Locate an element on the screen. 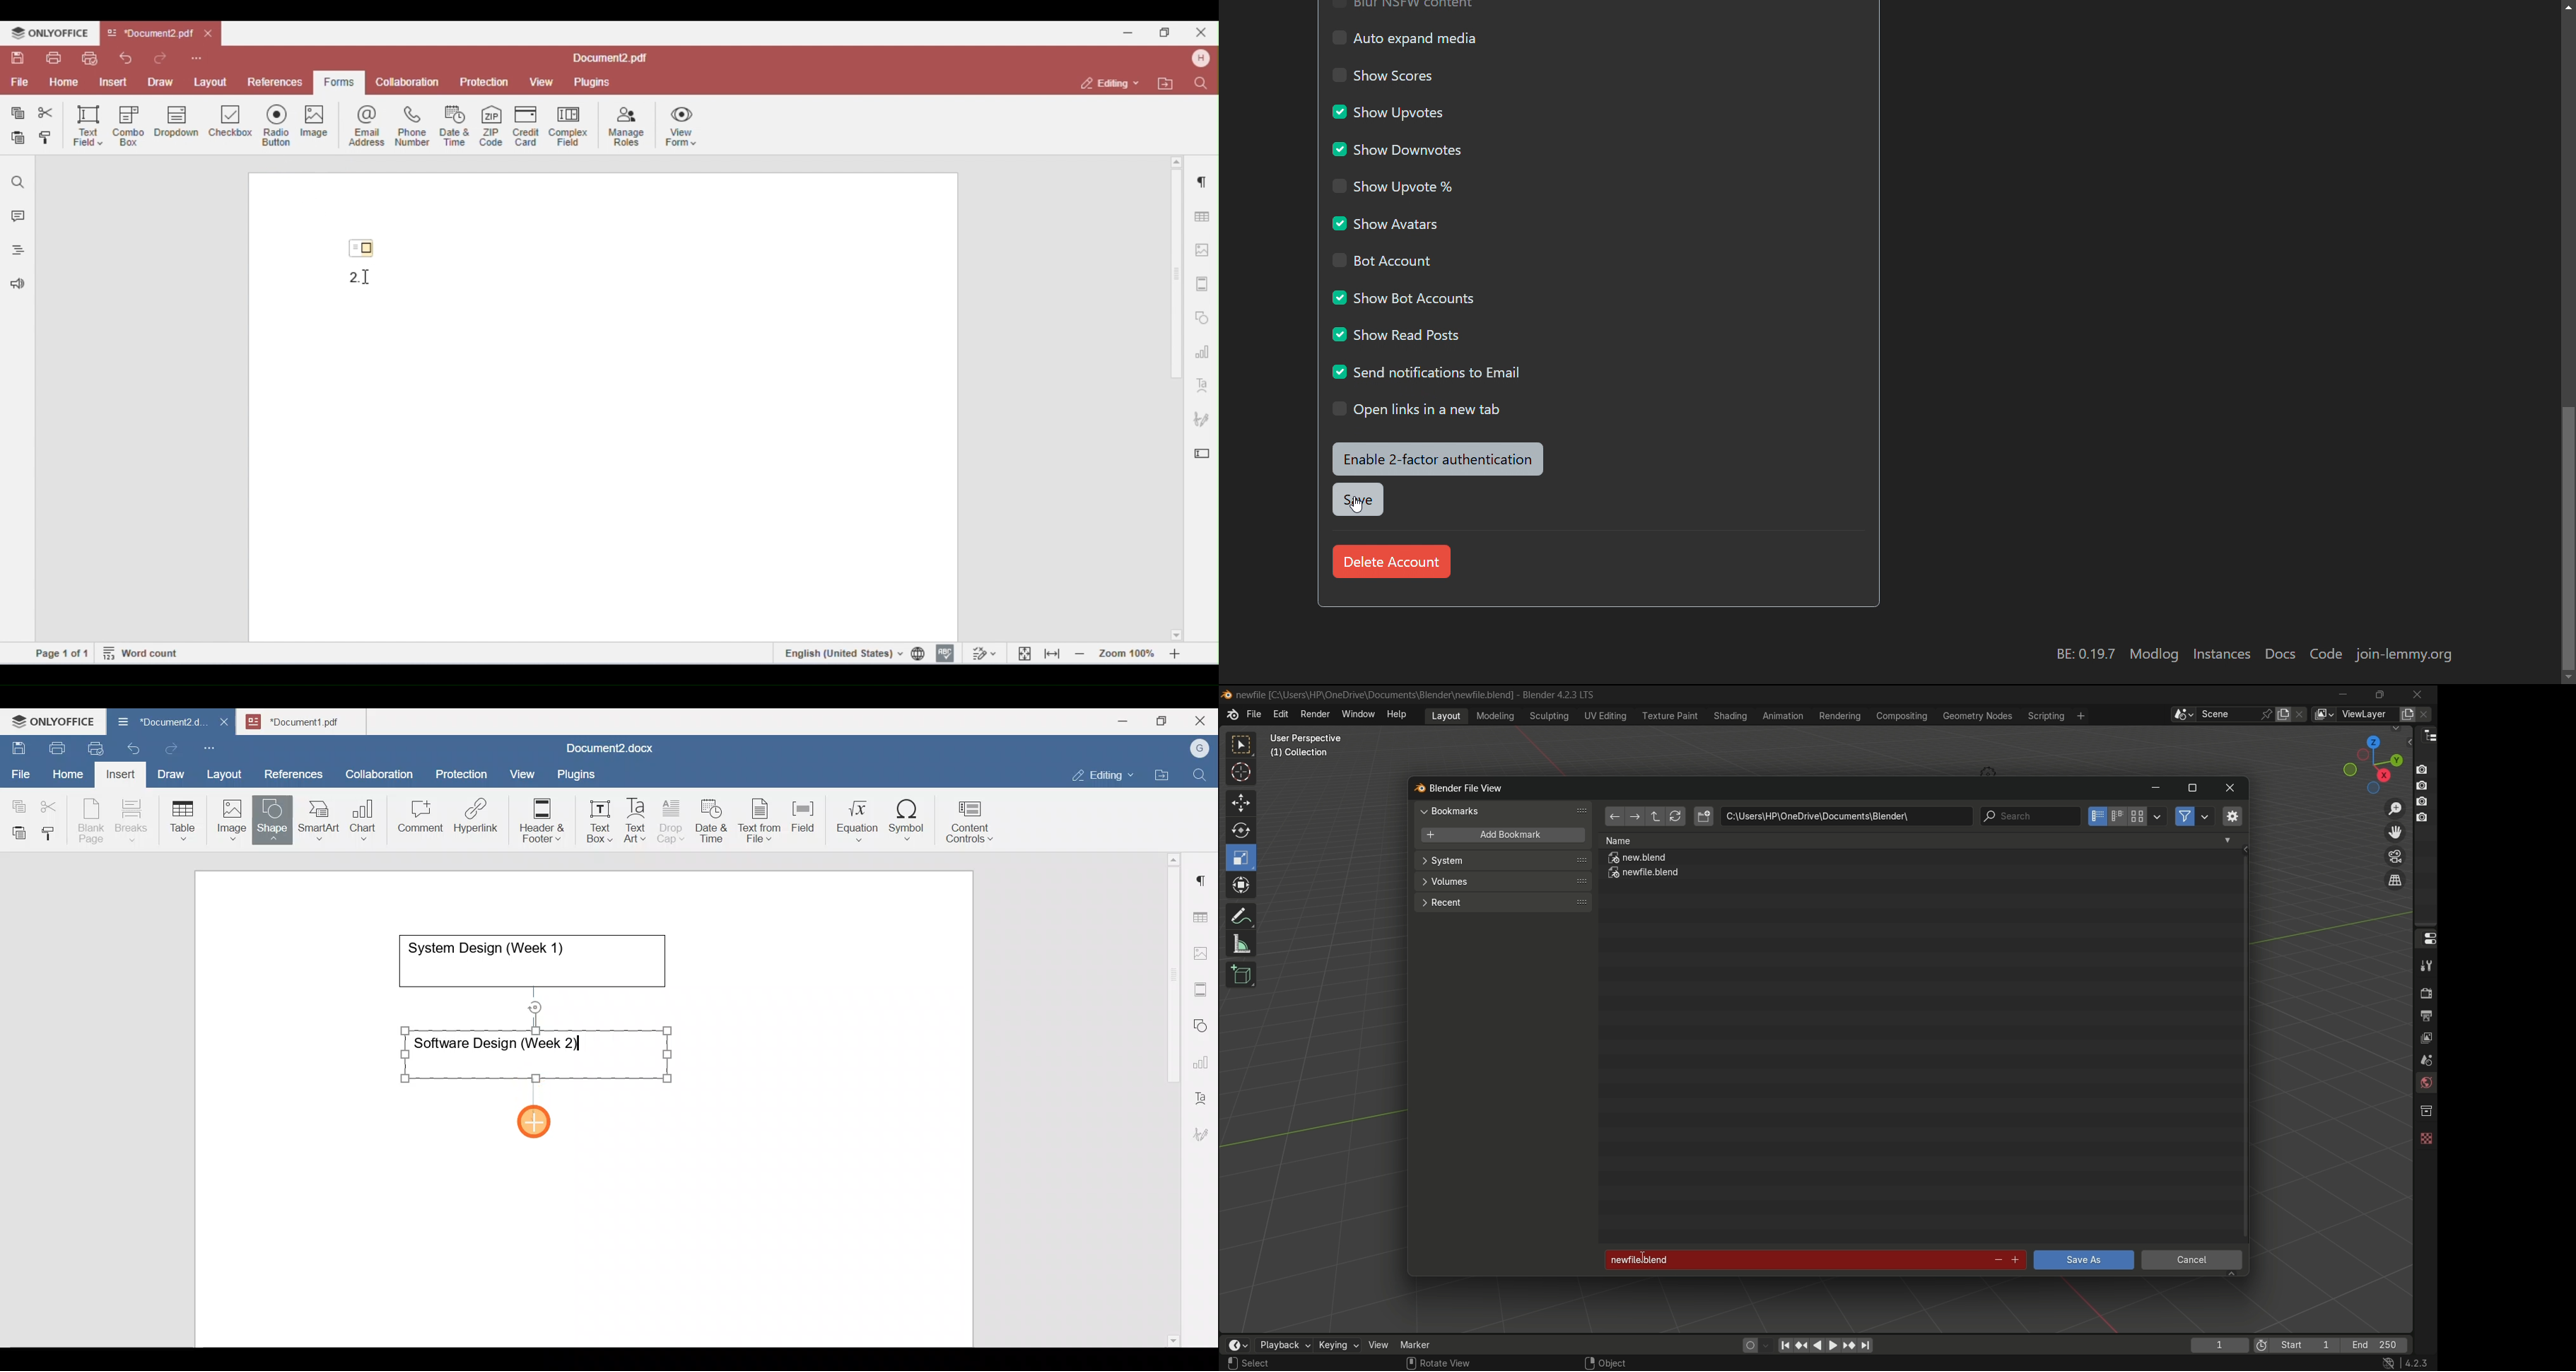 This screenshot has width=2576, height=1372. Signature settings is located at coordinates (1204, 1130).